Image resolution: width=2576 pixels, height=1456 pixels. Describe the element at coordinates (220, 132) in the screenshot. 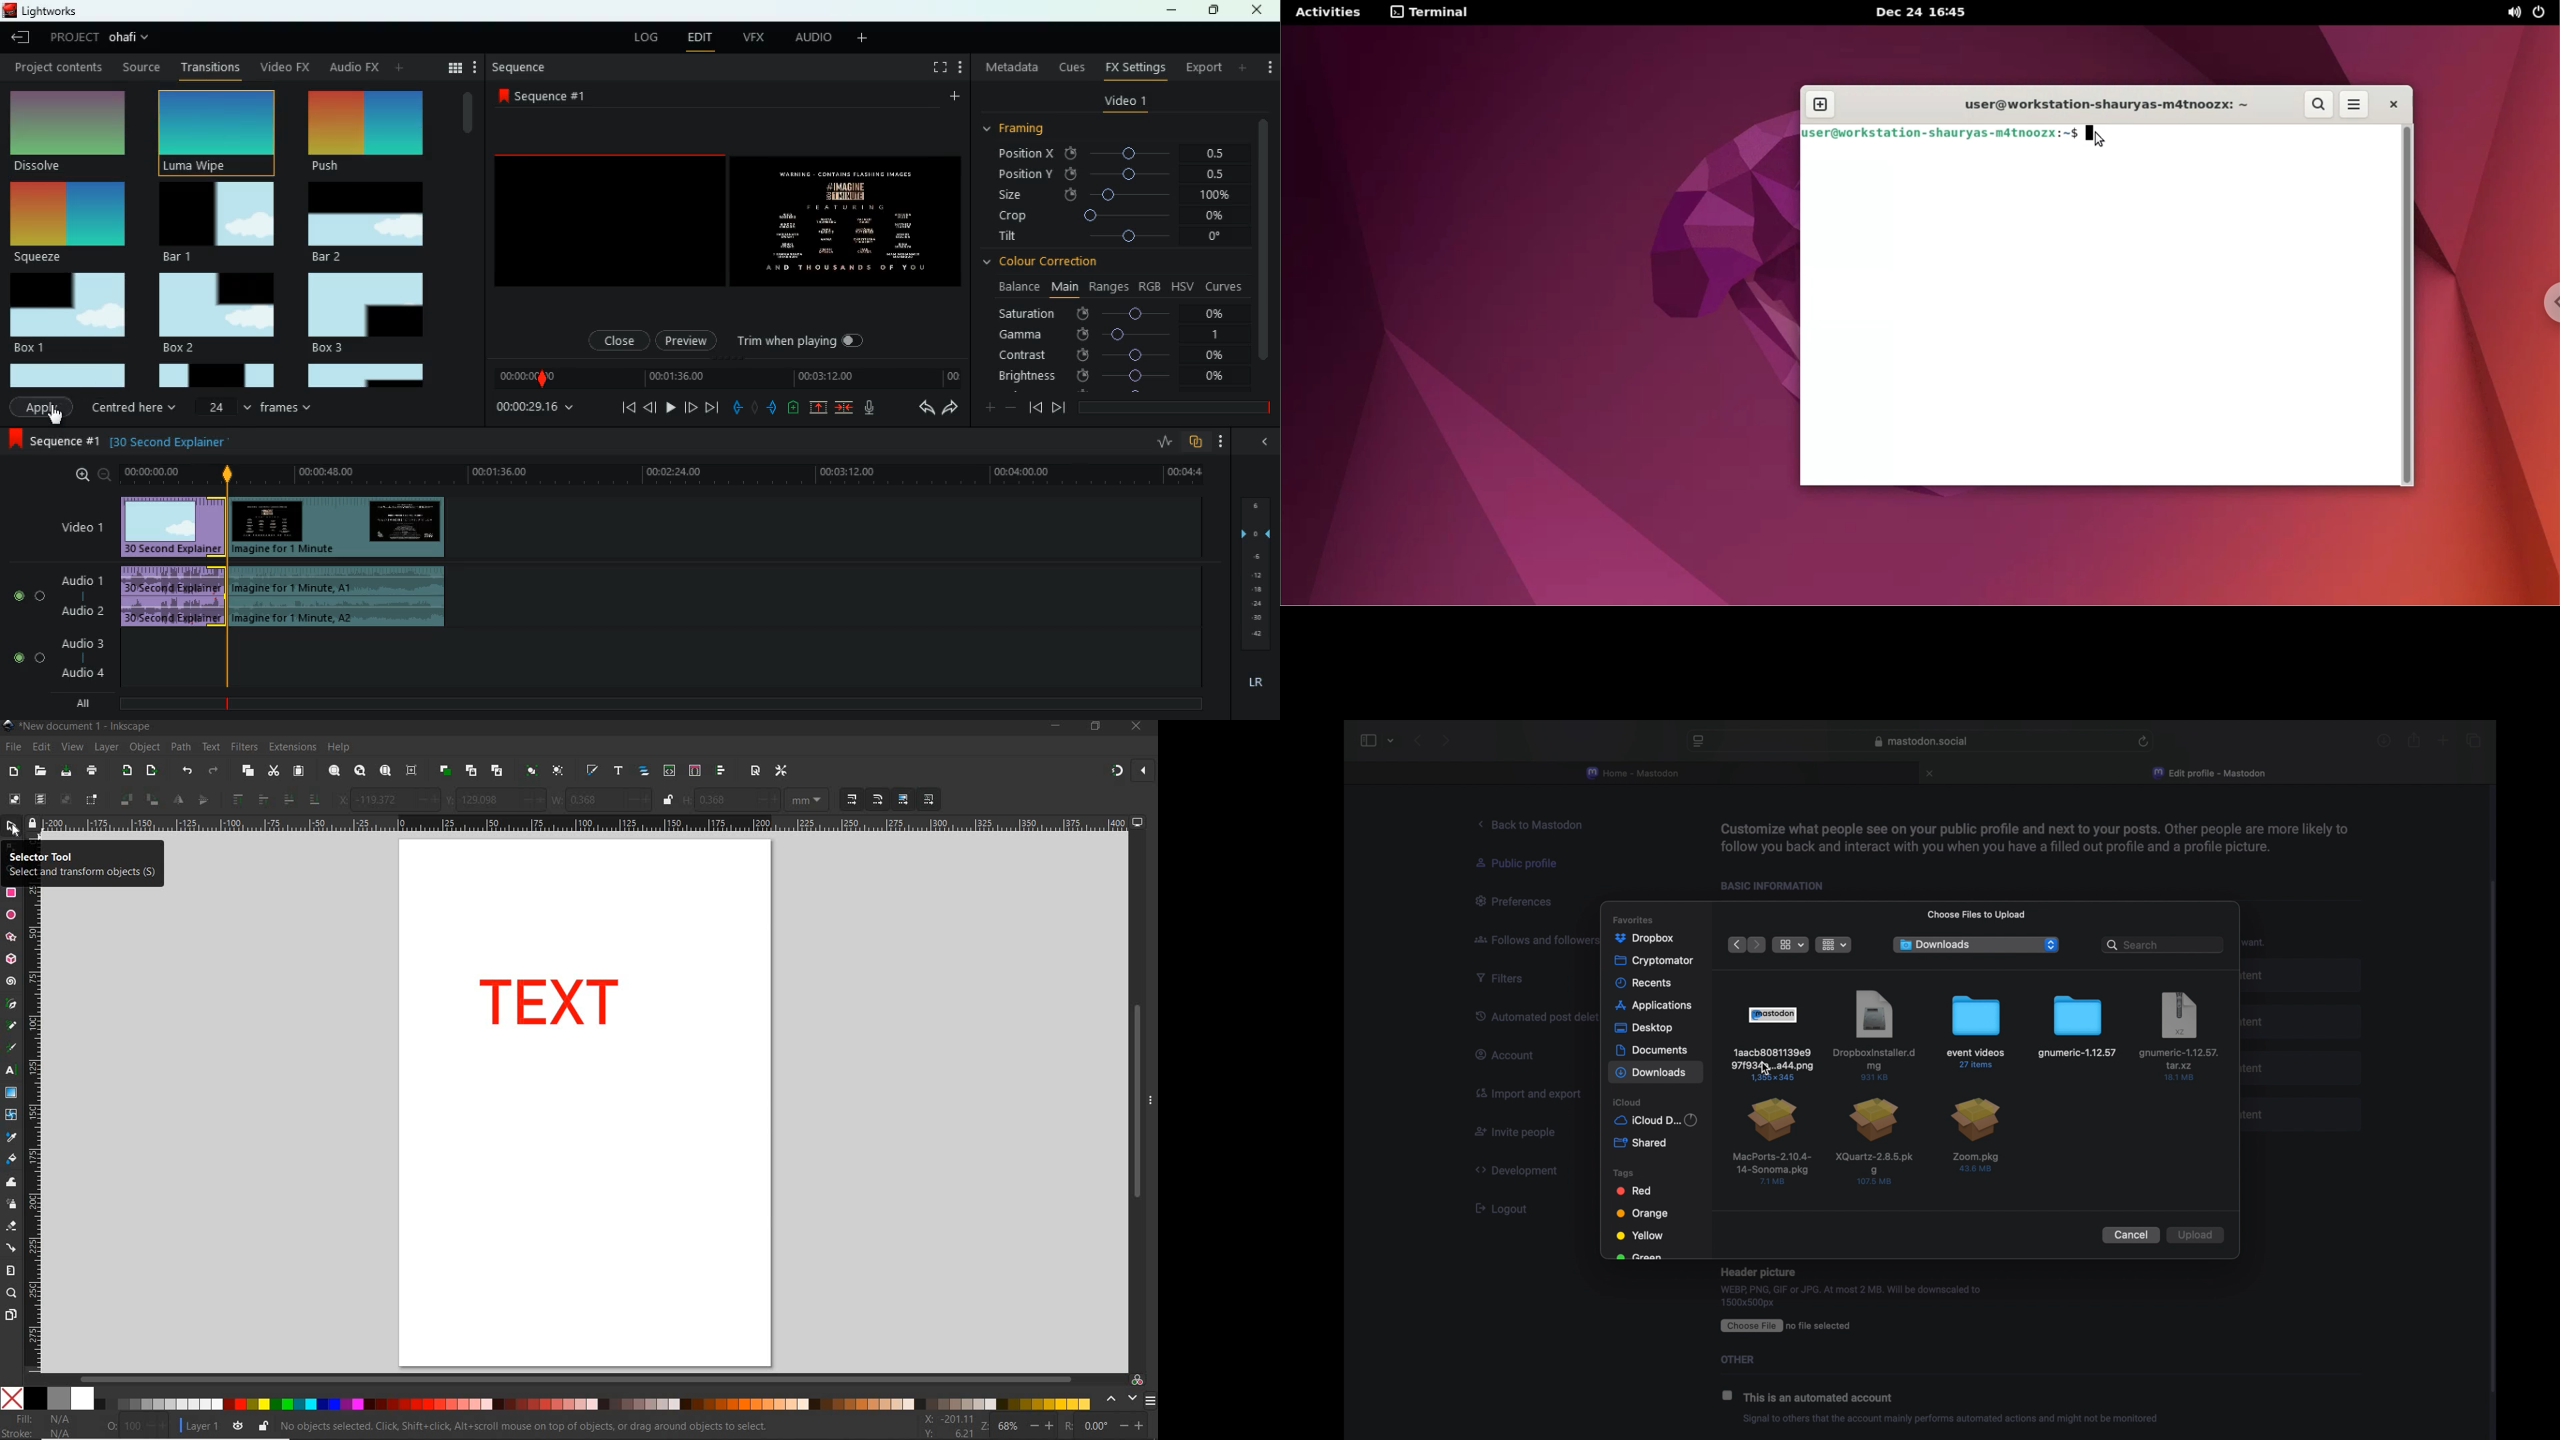

I see `push` at that location.